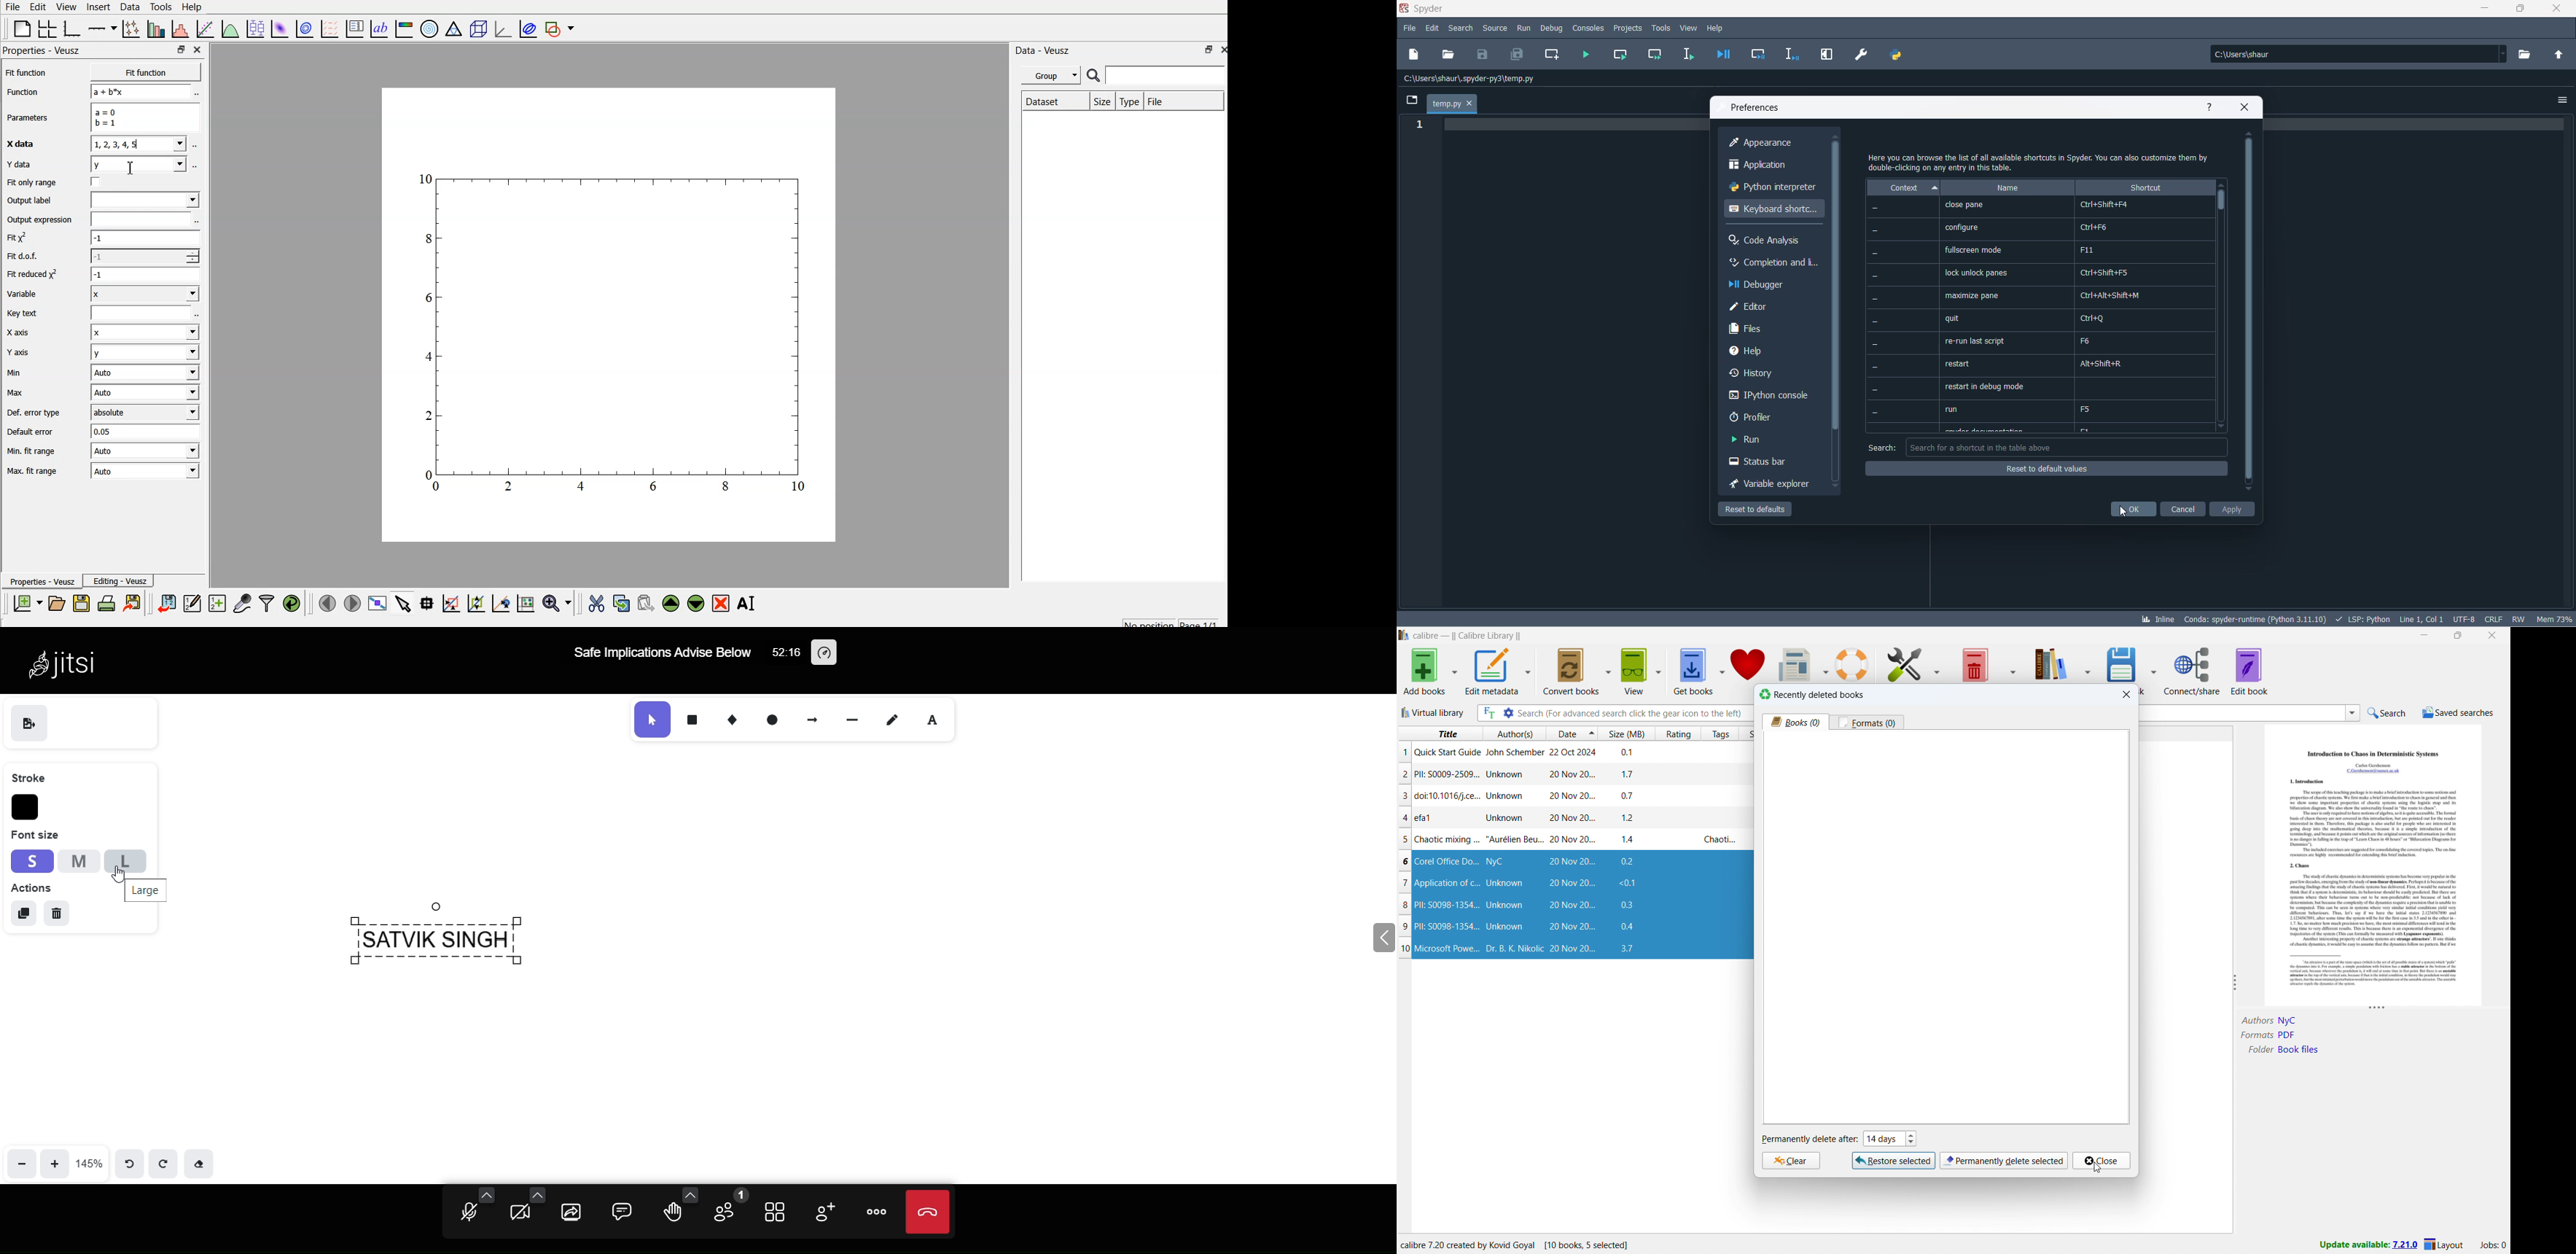 The height and width of the screenshot is (1260, 2576). I want to click on shortcut, so click(2146, 187).